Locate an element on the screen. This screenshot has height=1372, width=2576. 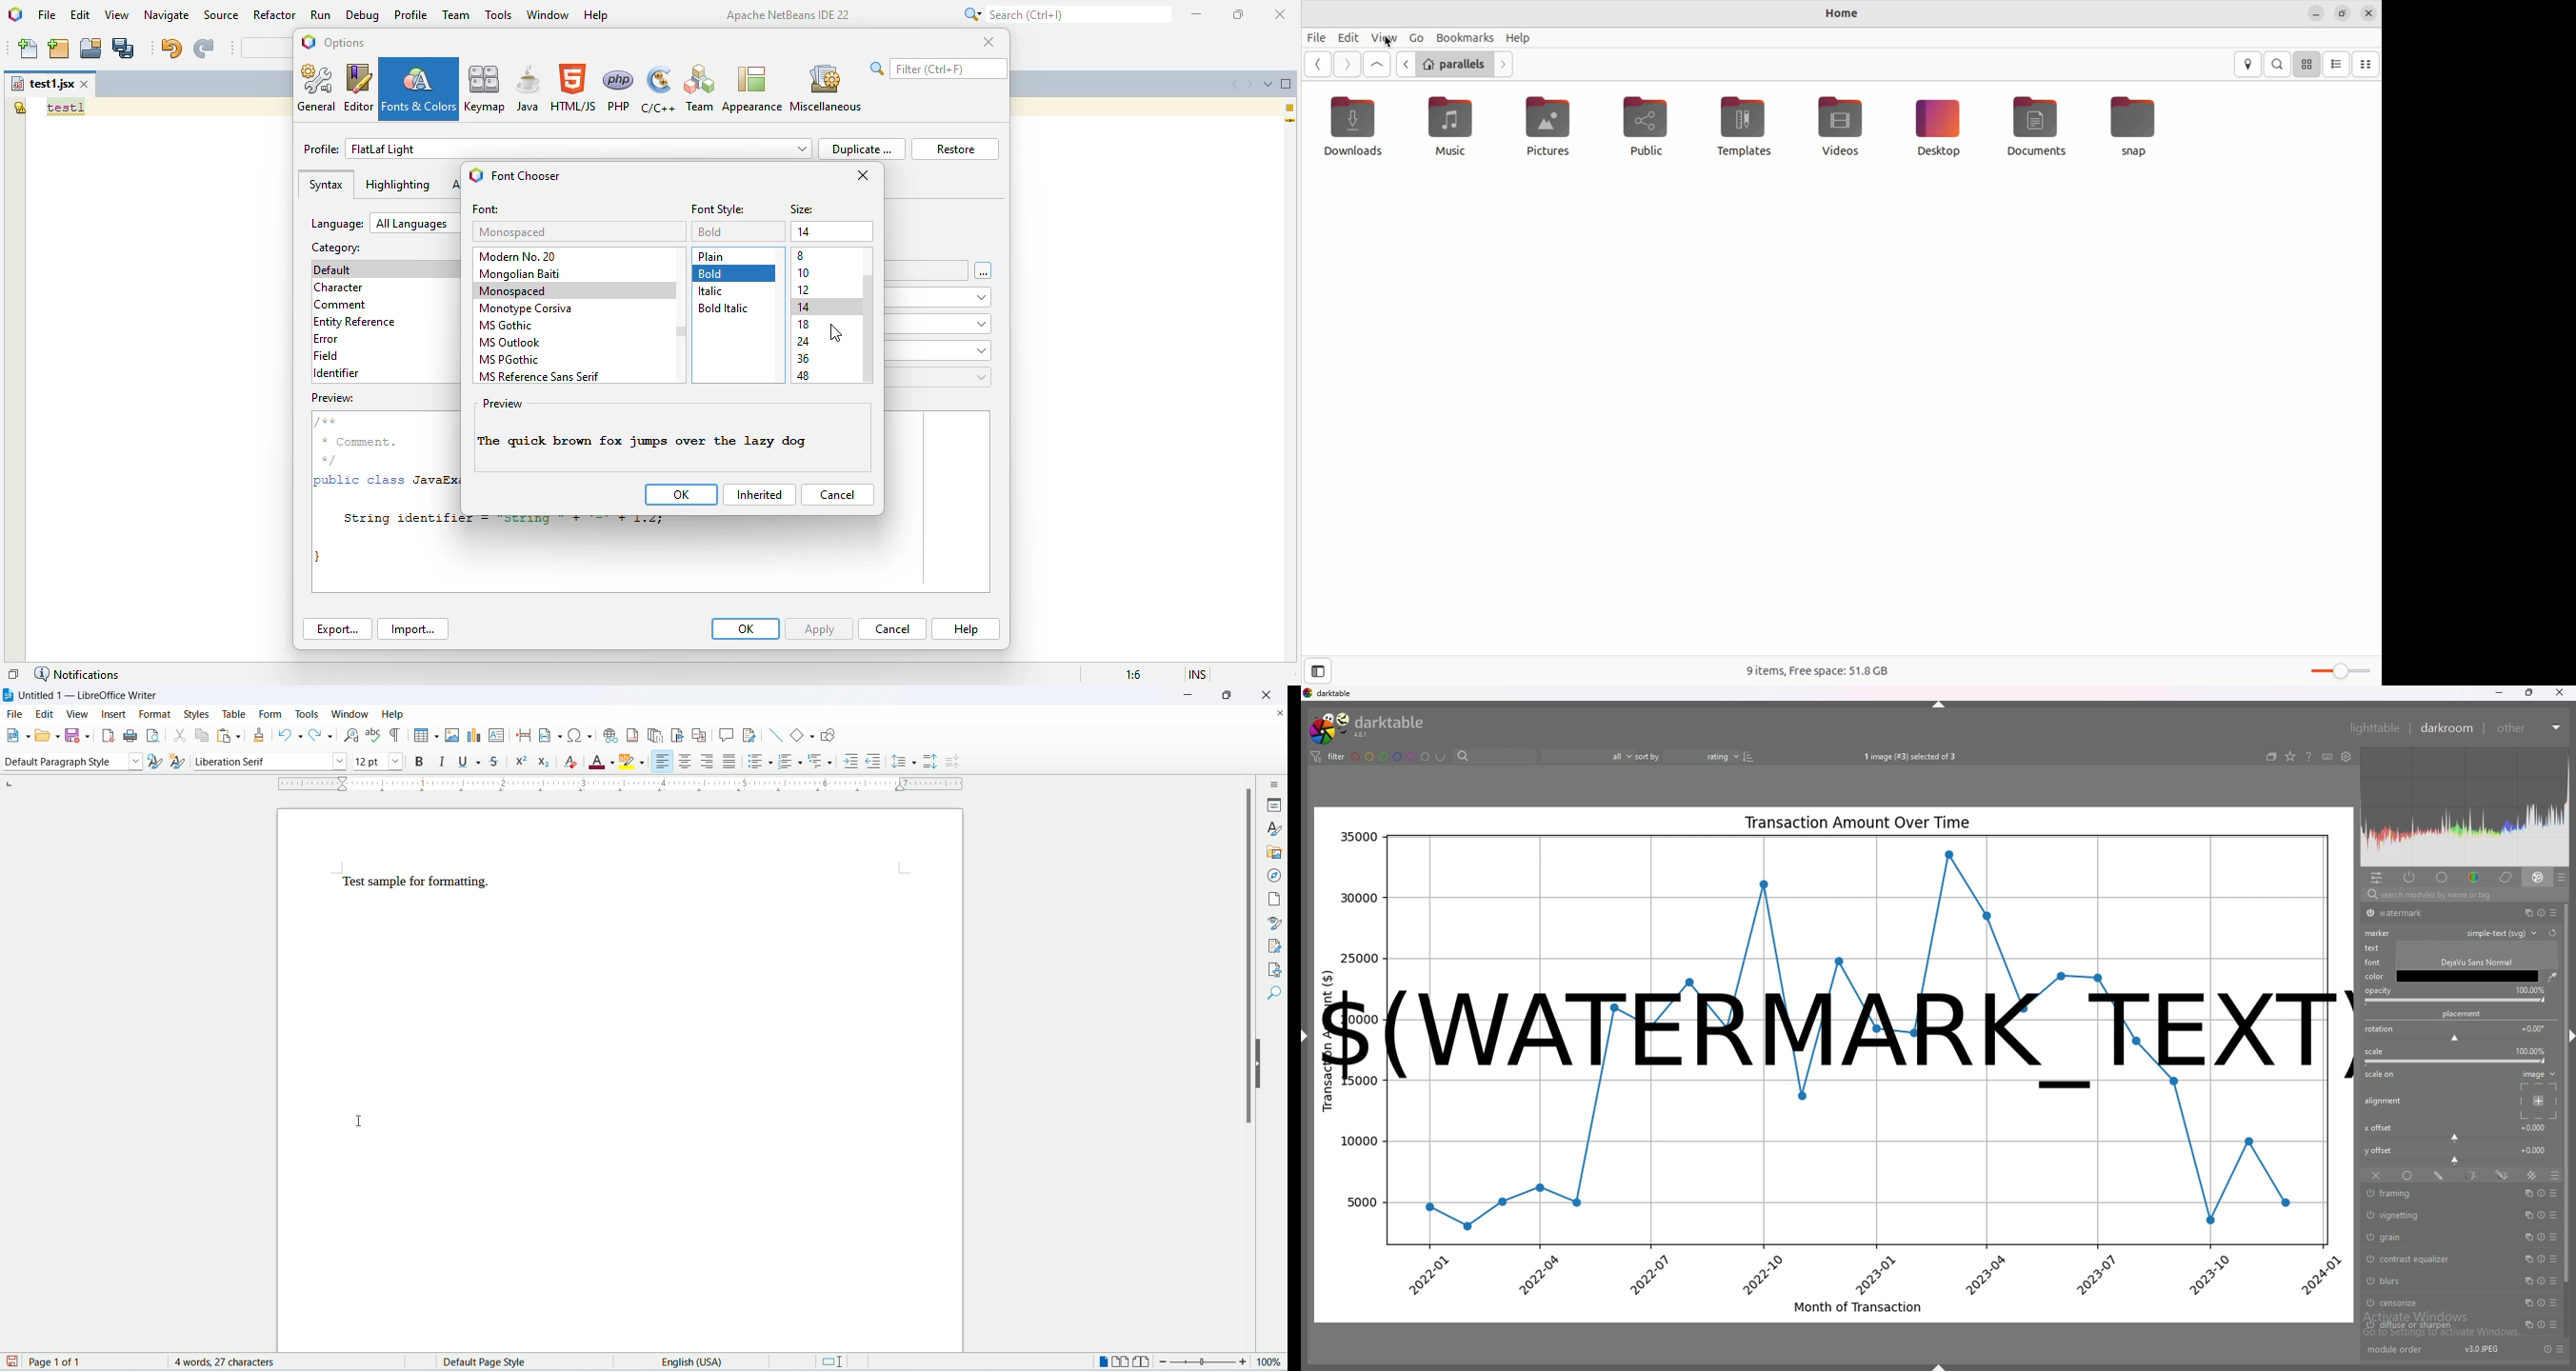
close is located at coordinates (2558, 693).